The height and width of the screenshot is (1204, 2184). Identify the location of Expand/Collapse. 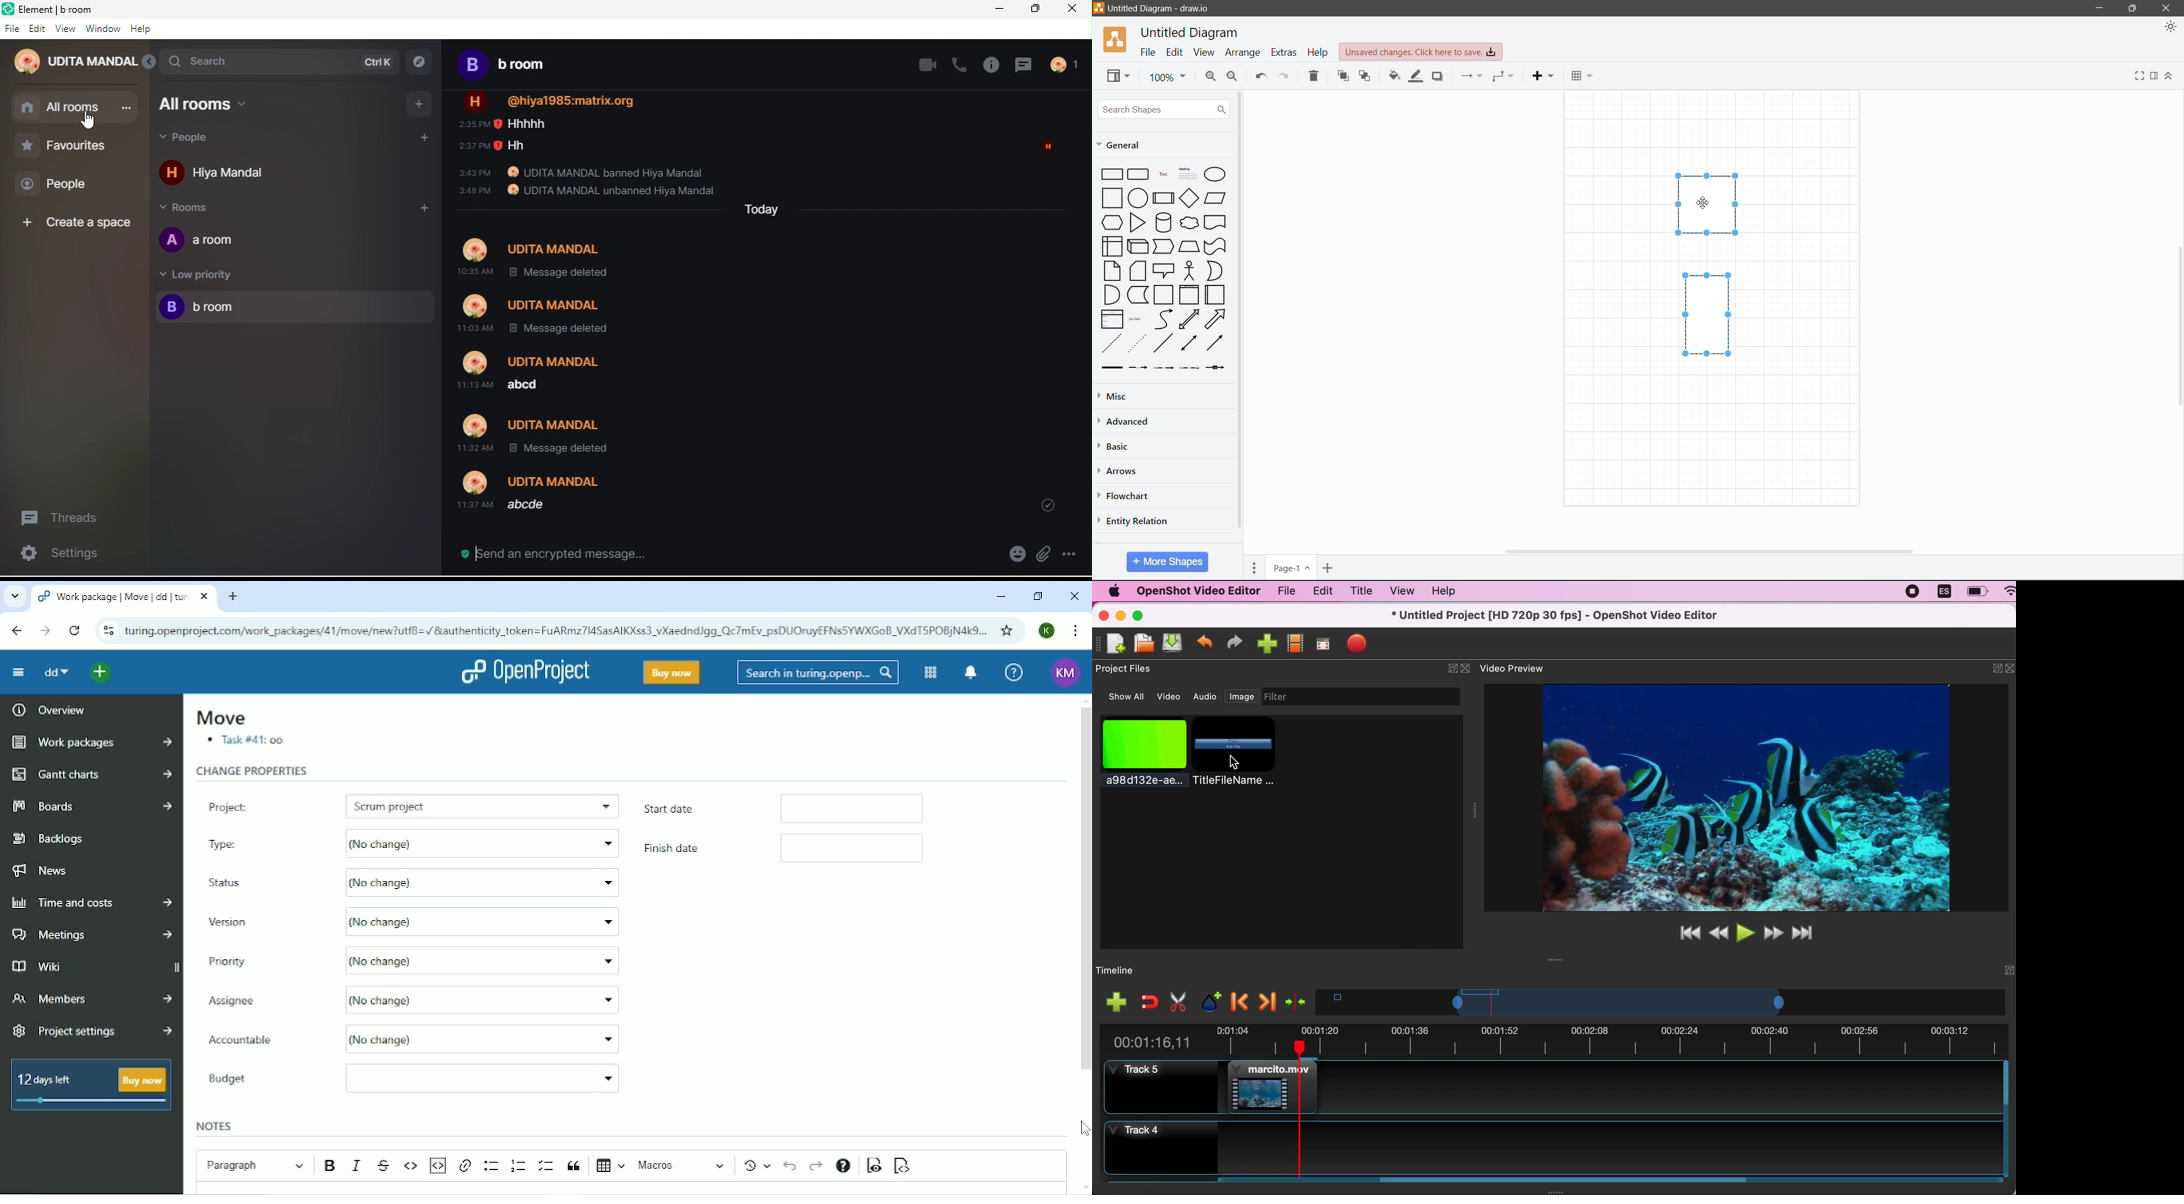
(2170, 76).